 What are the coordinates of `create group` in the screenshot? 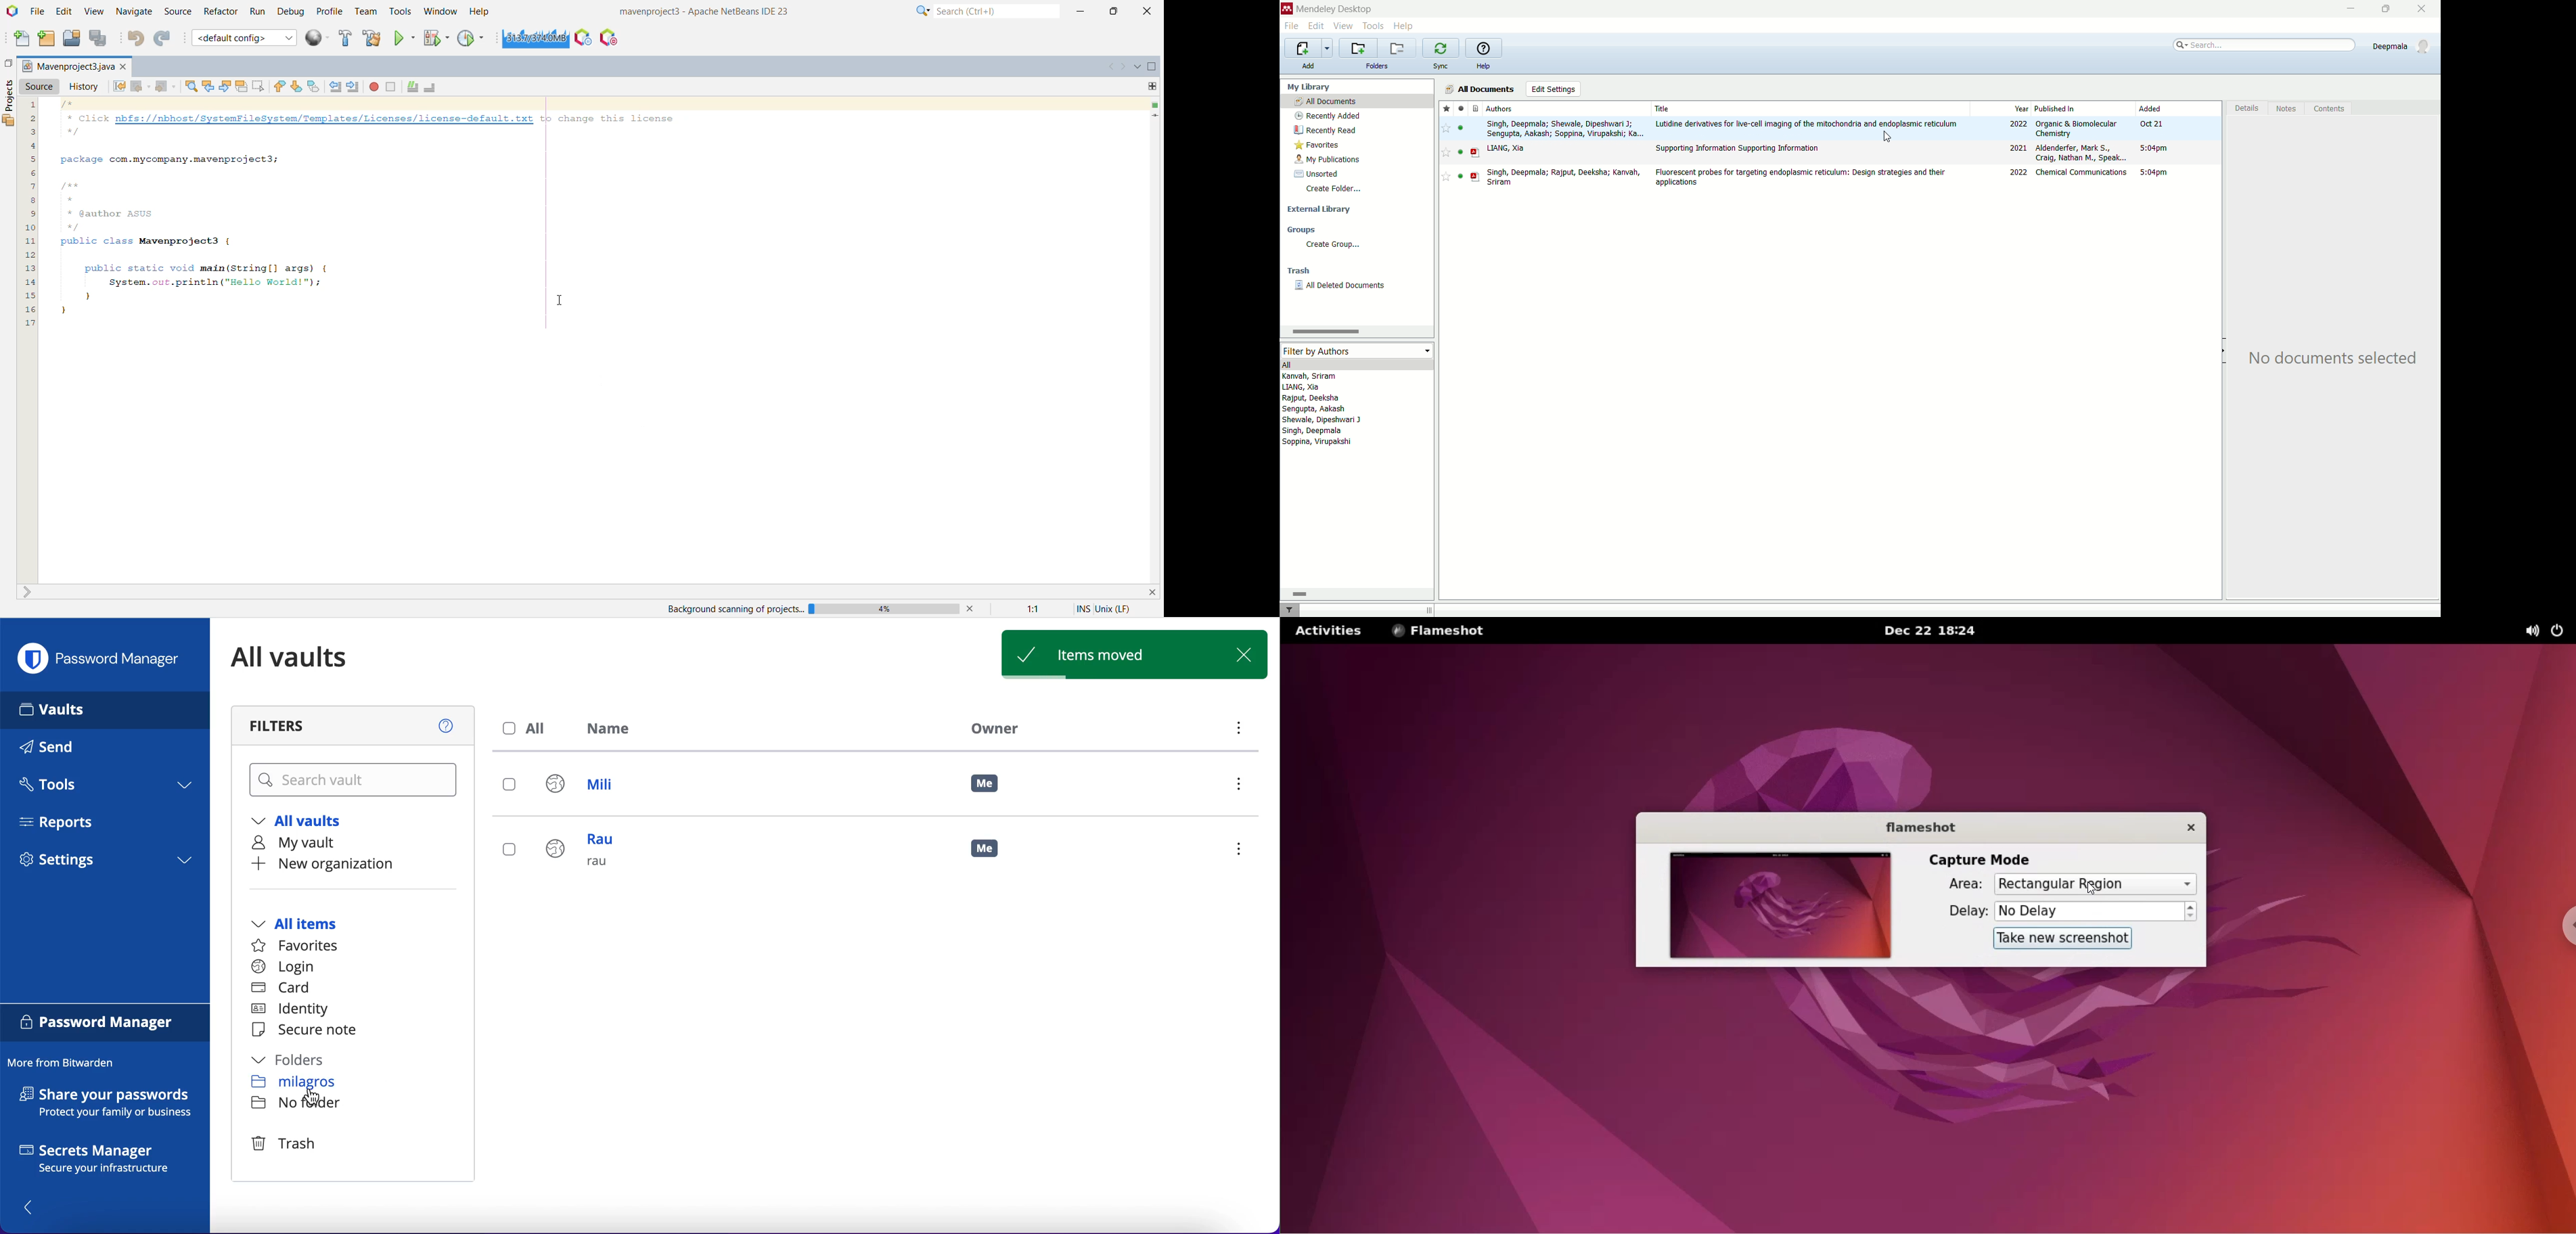 It's located at (1334, 244).